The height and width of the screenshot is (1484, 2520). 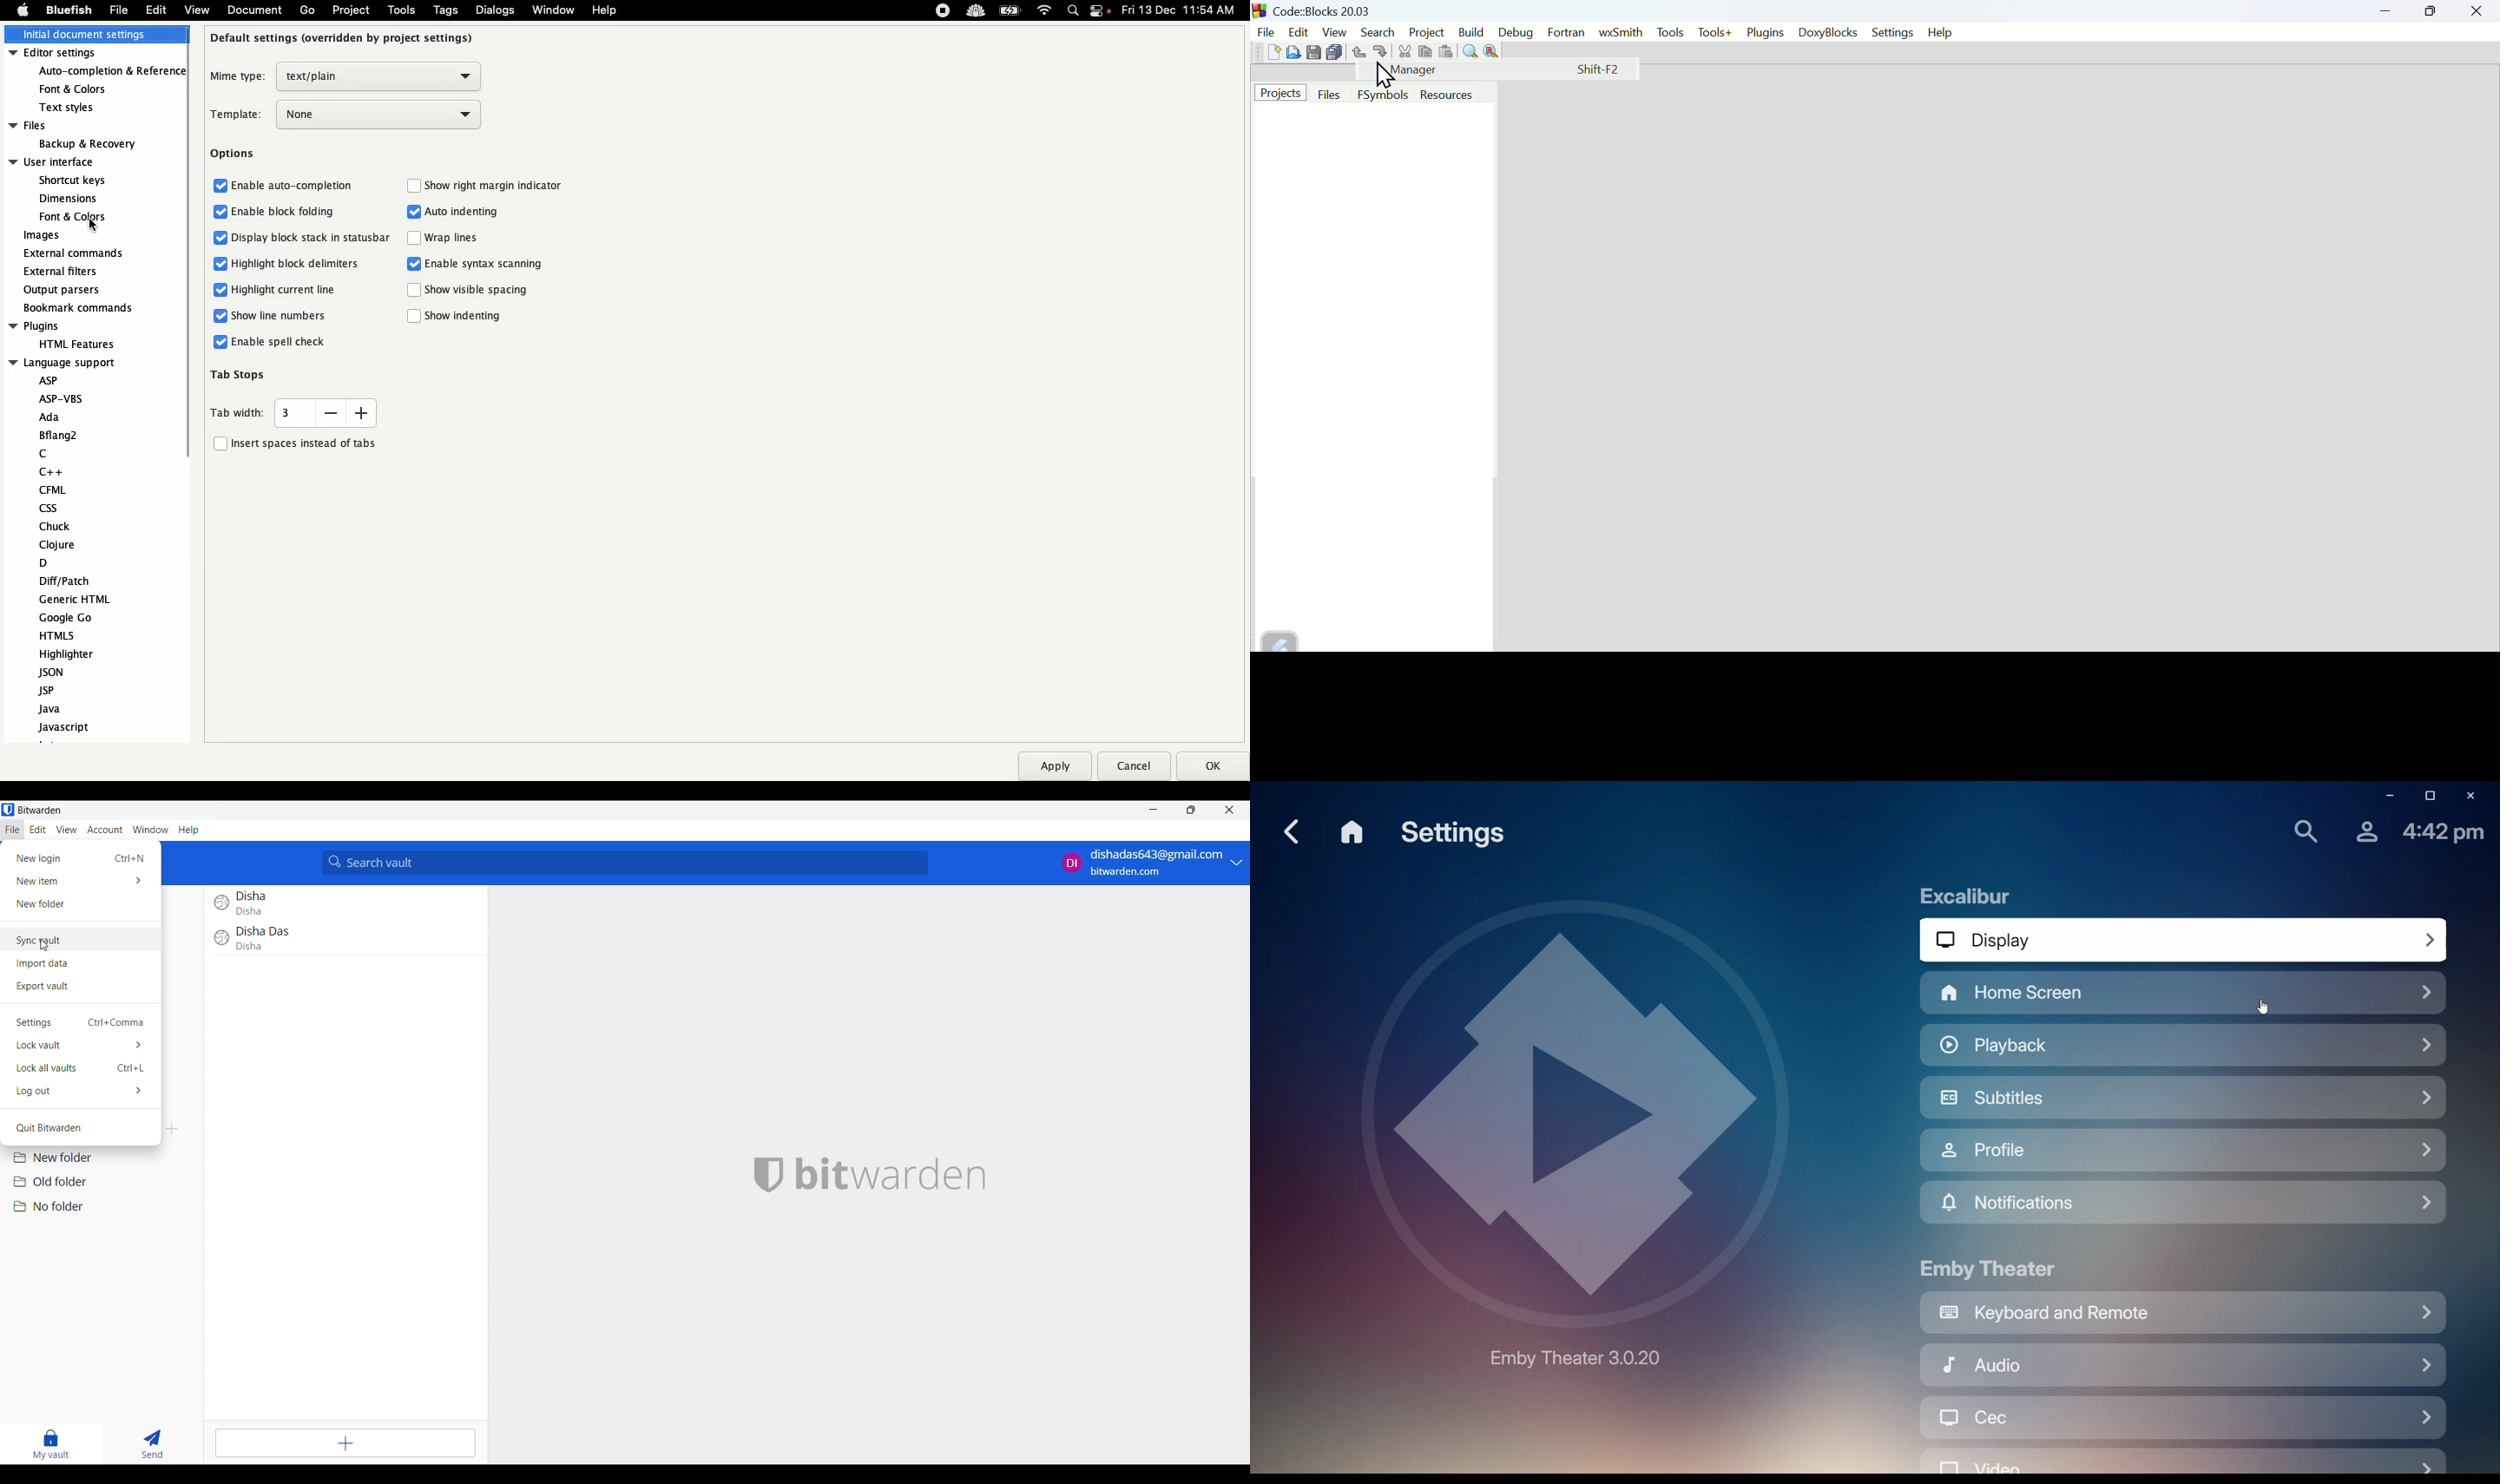 What do you see at coordinates (1294, 52) in the screenshot?
I see `Open file` at bounding box center [1294, 52].